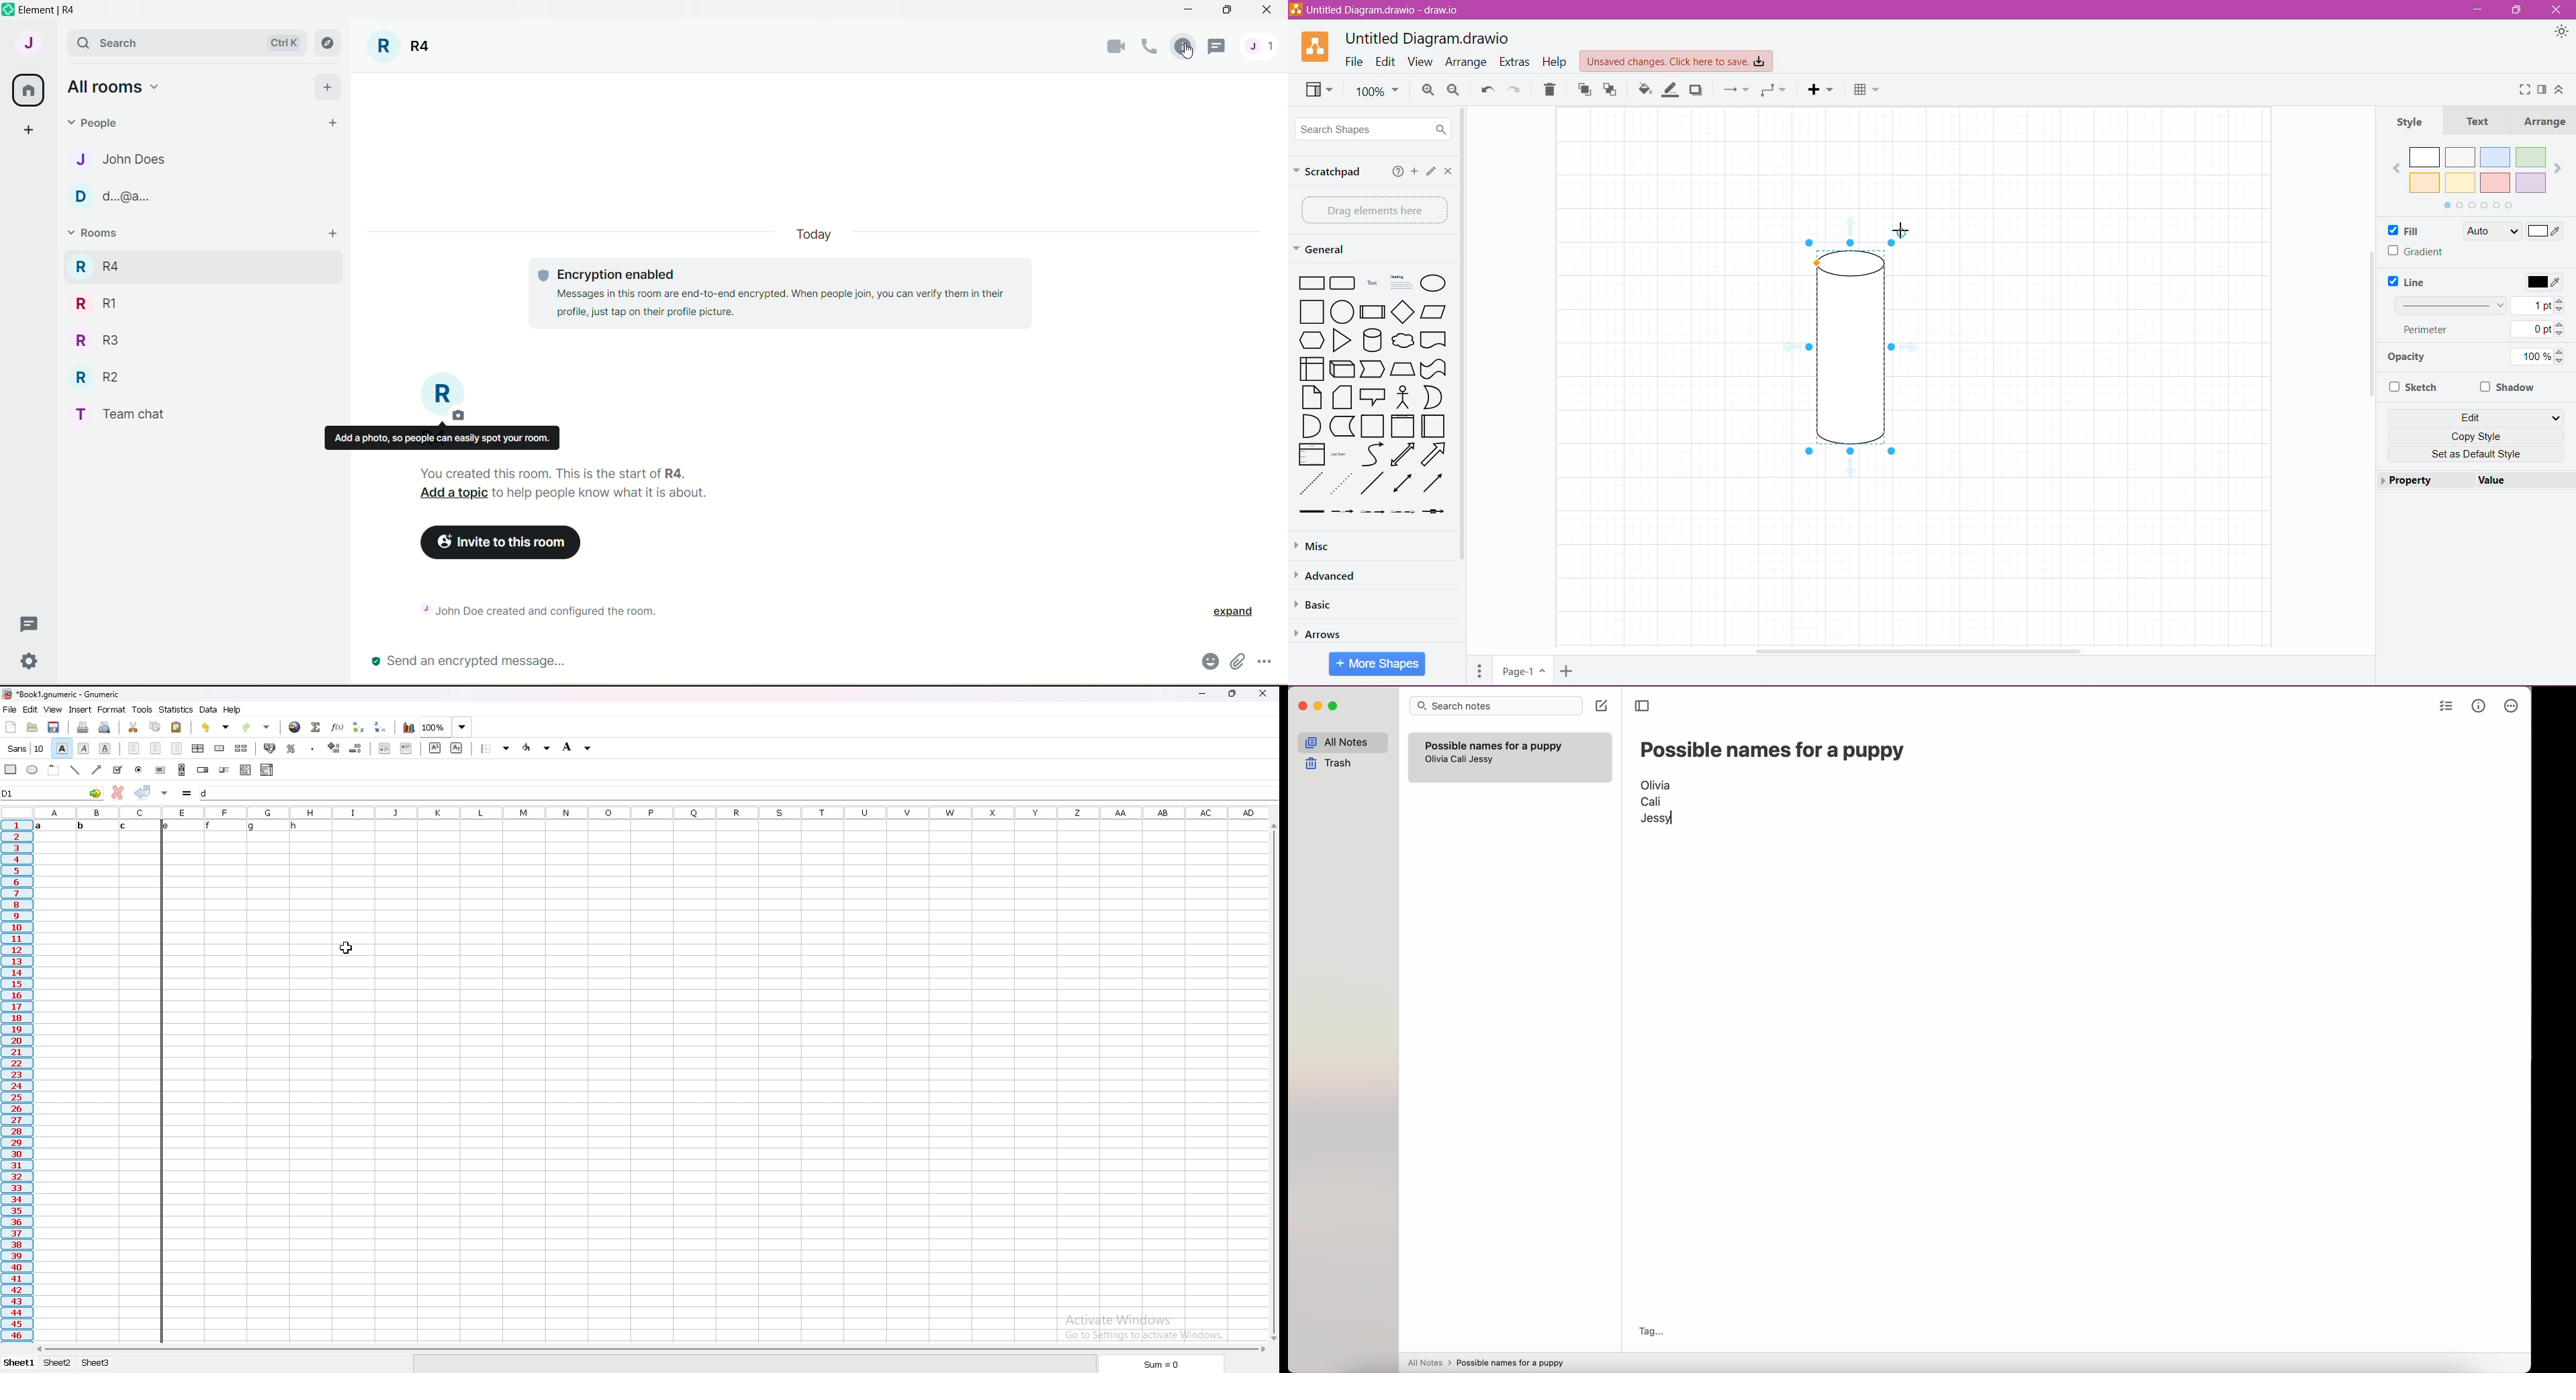 This screenshot has width=2576, height=1400. What do you see at coordinates (1378, 664) in the screenshot?
I see `More Shapes` at bounding box center [1378, 664].